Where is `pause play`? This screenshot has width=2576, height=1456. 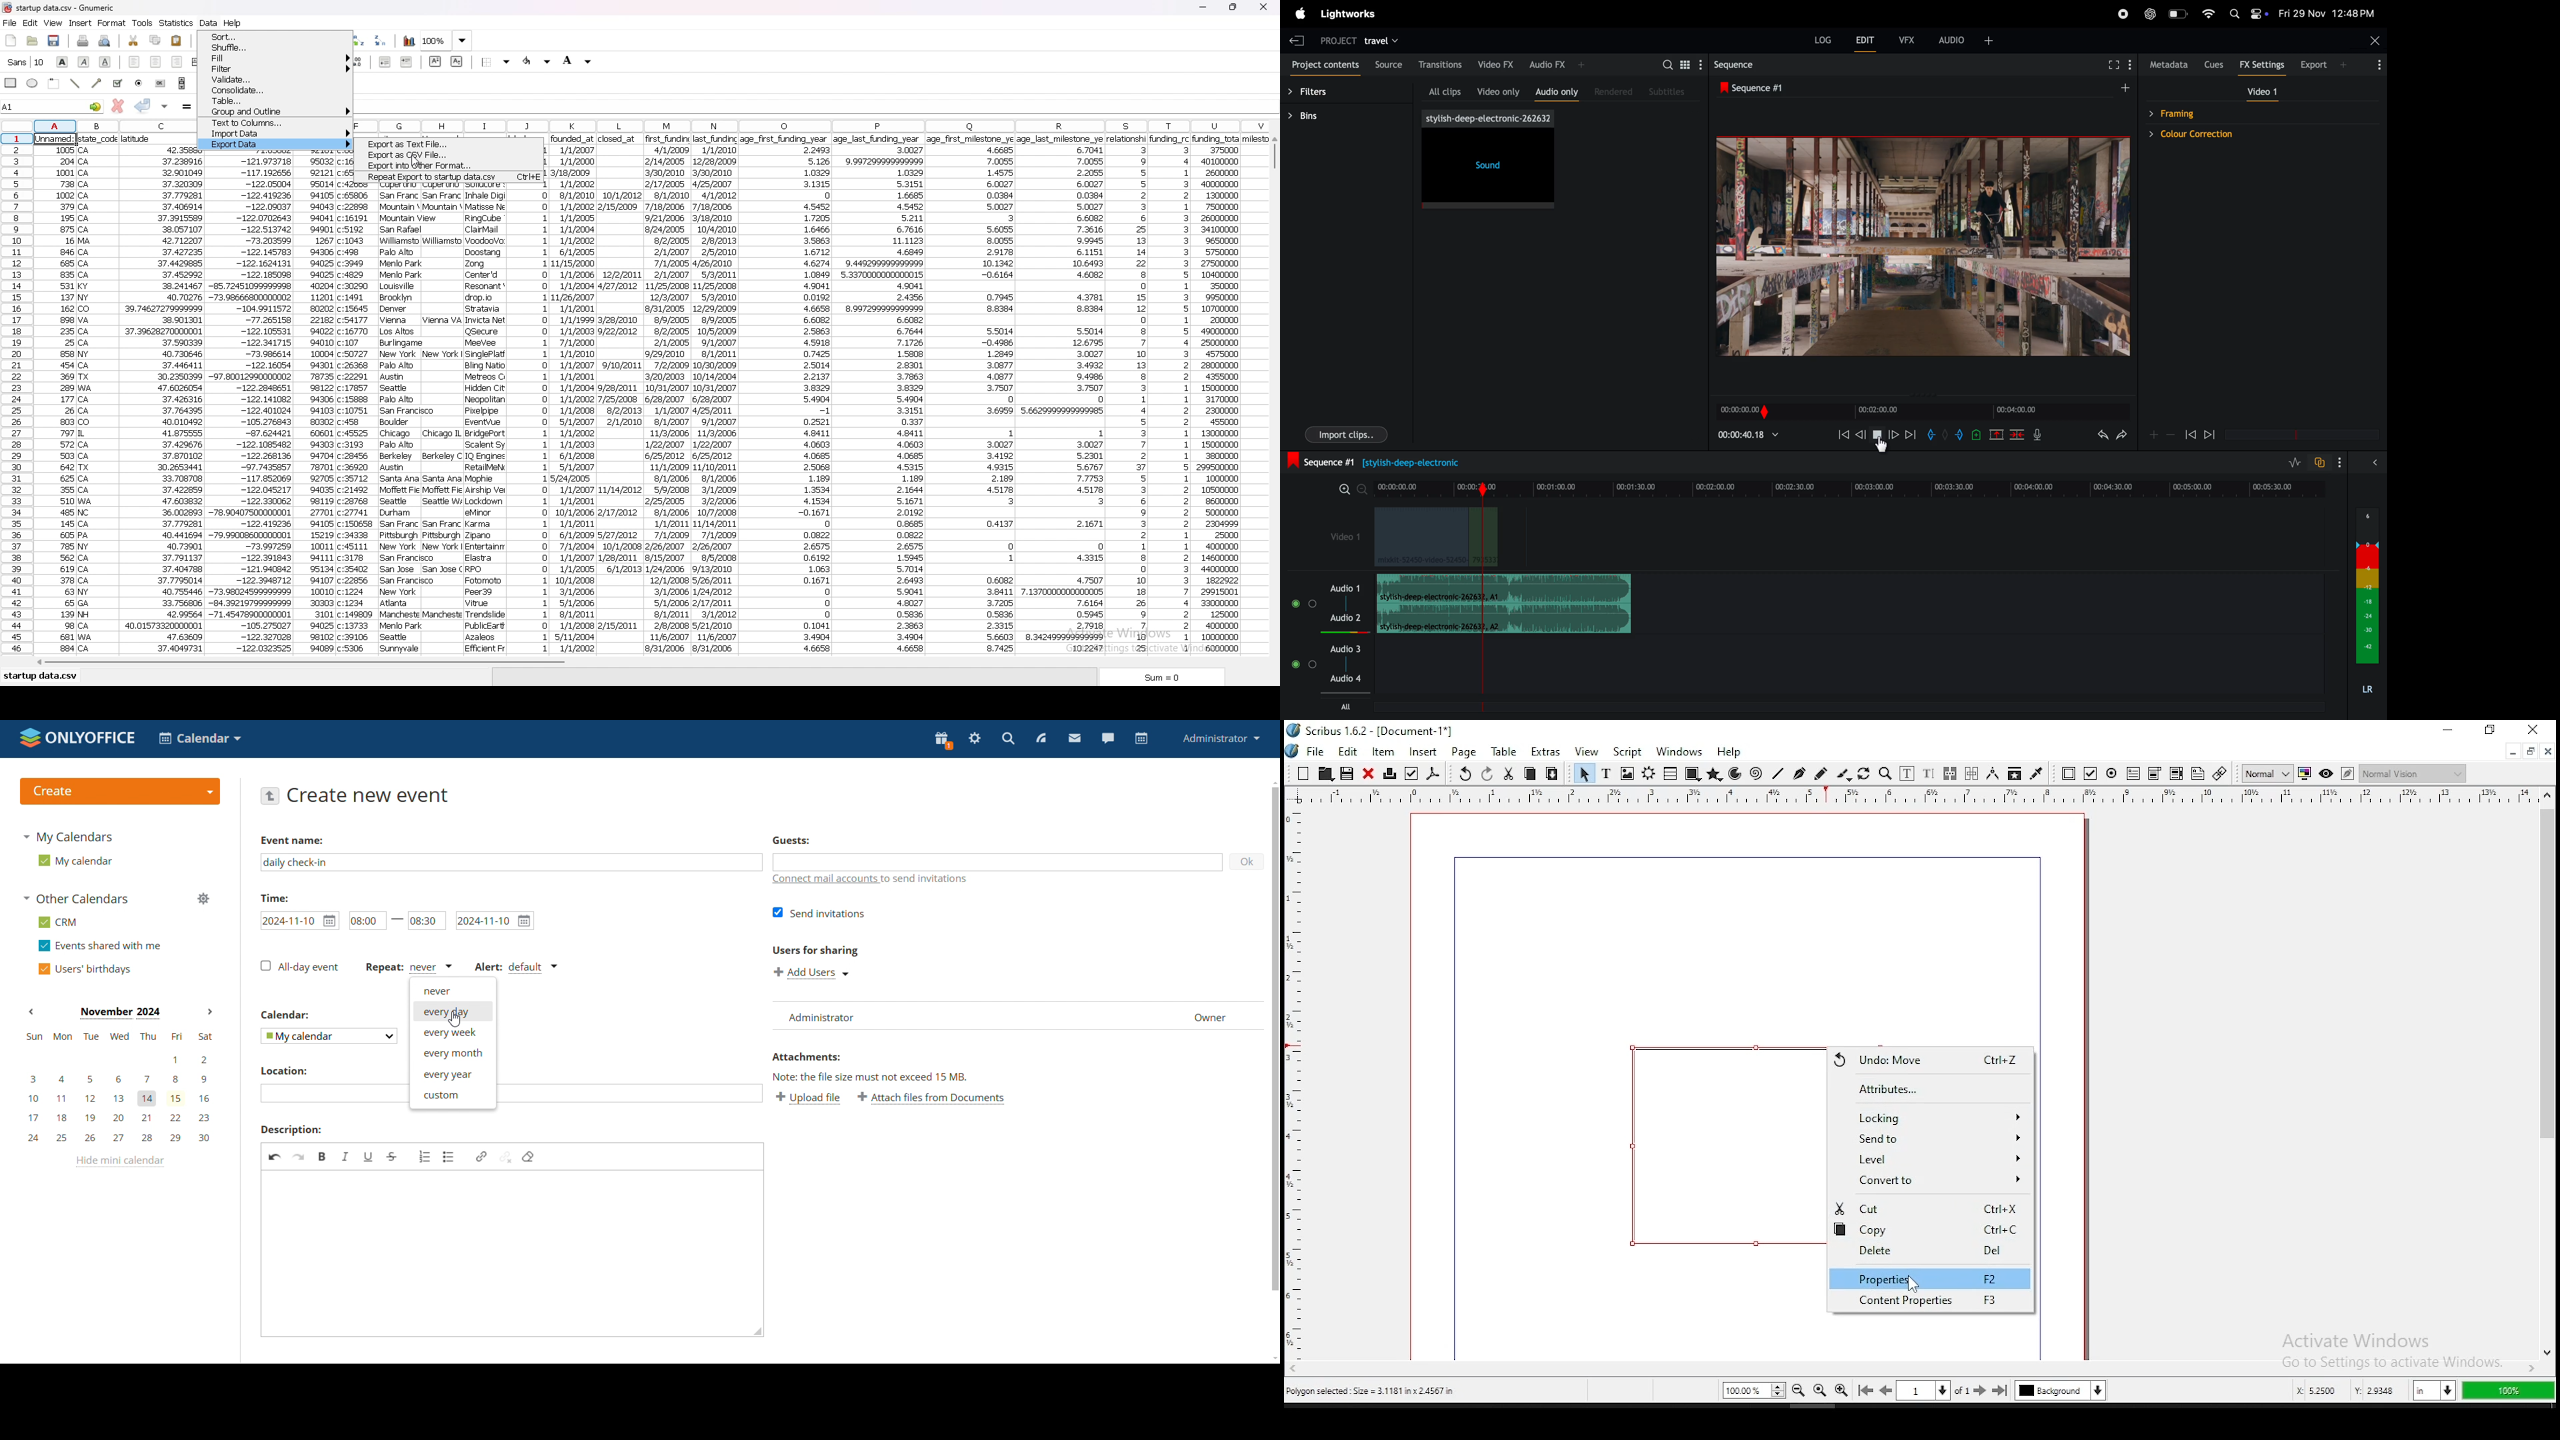
pause play is located at coordinates (1877, 435).